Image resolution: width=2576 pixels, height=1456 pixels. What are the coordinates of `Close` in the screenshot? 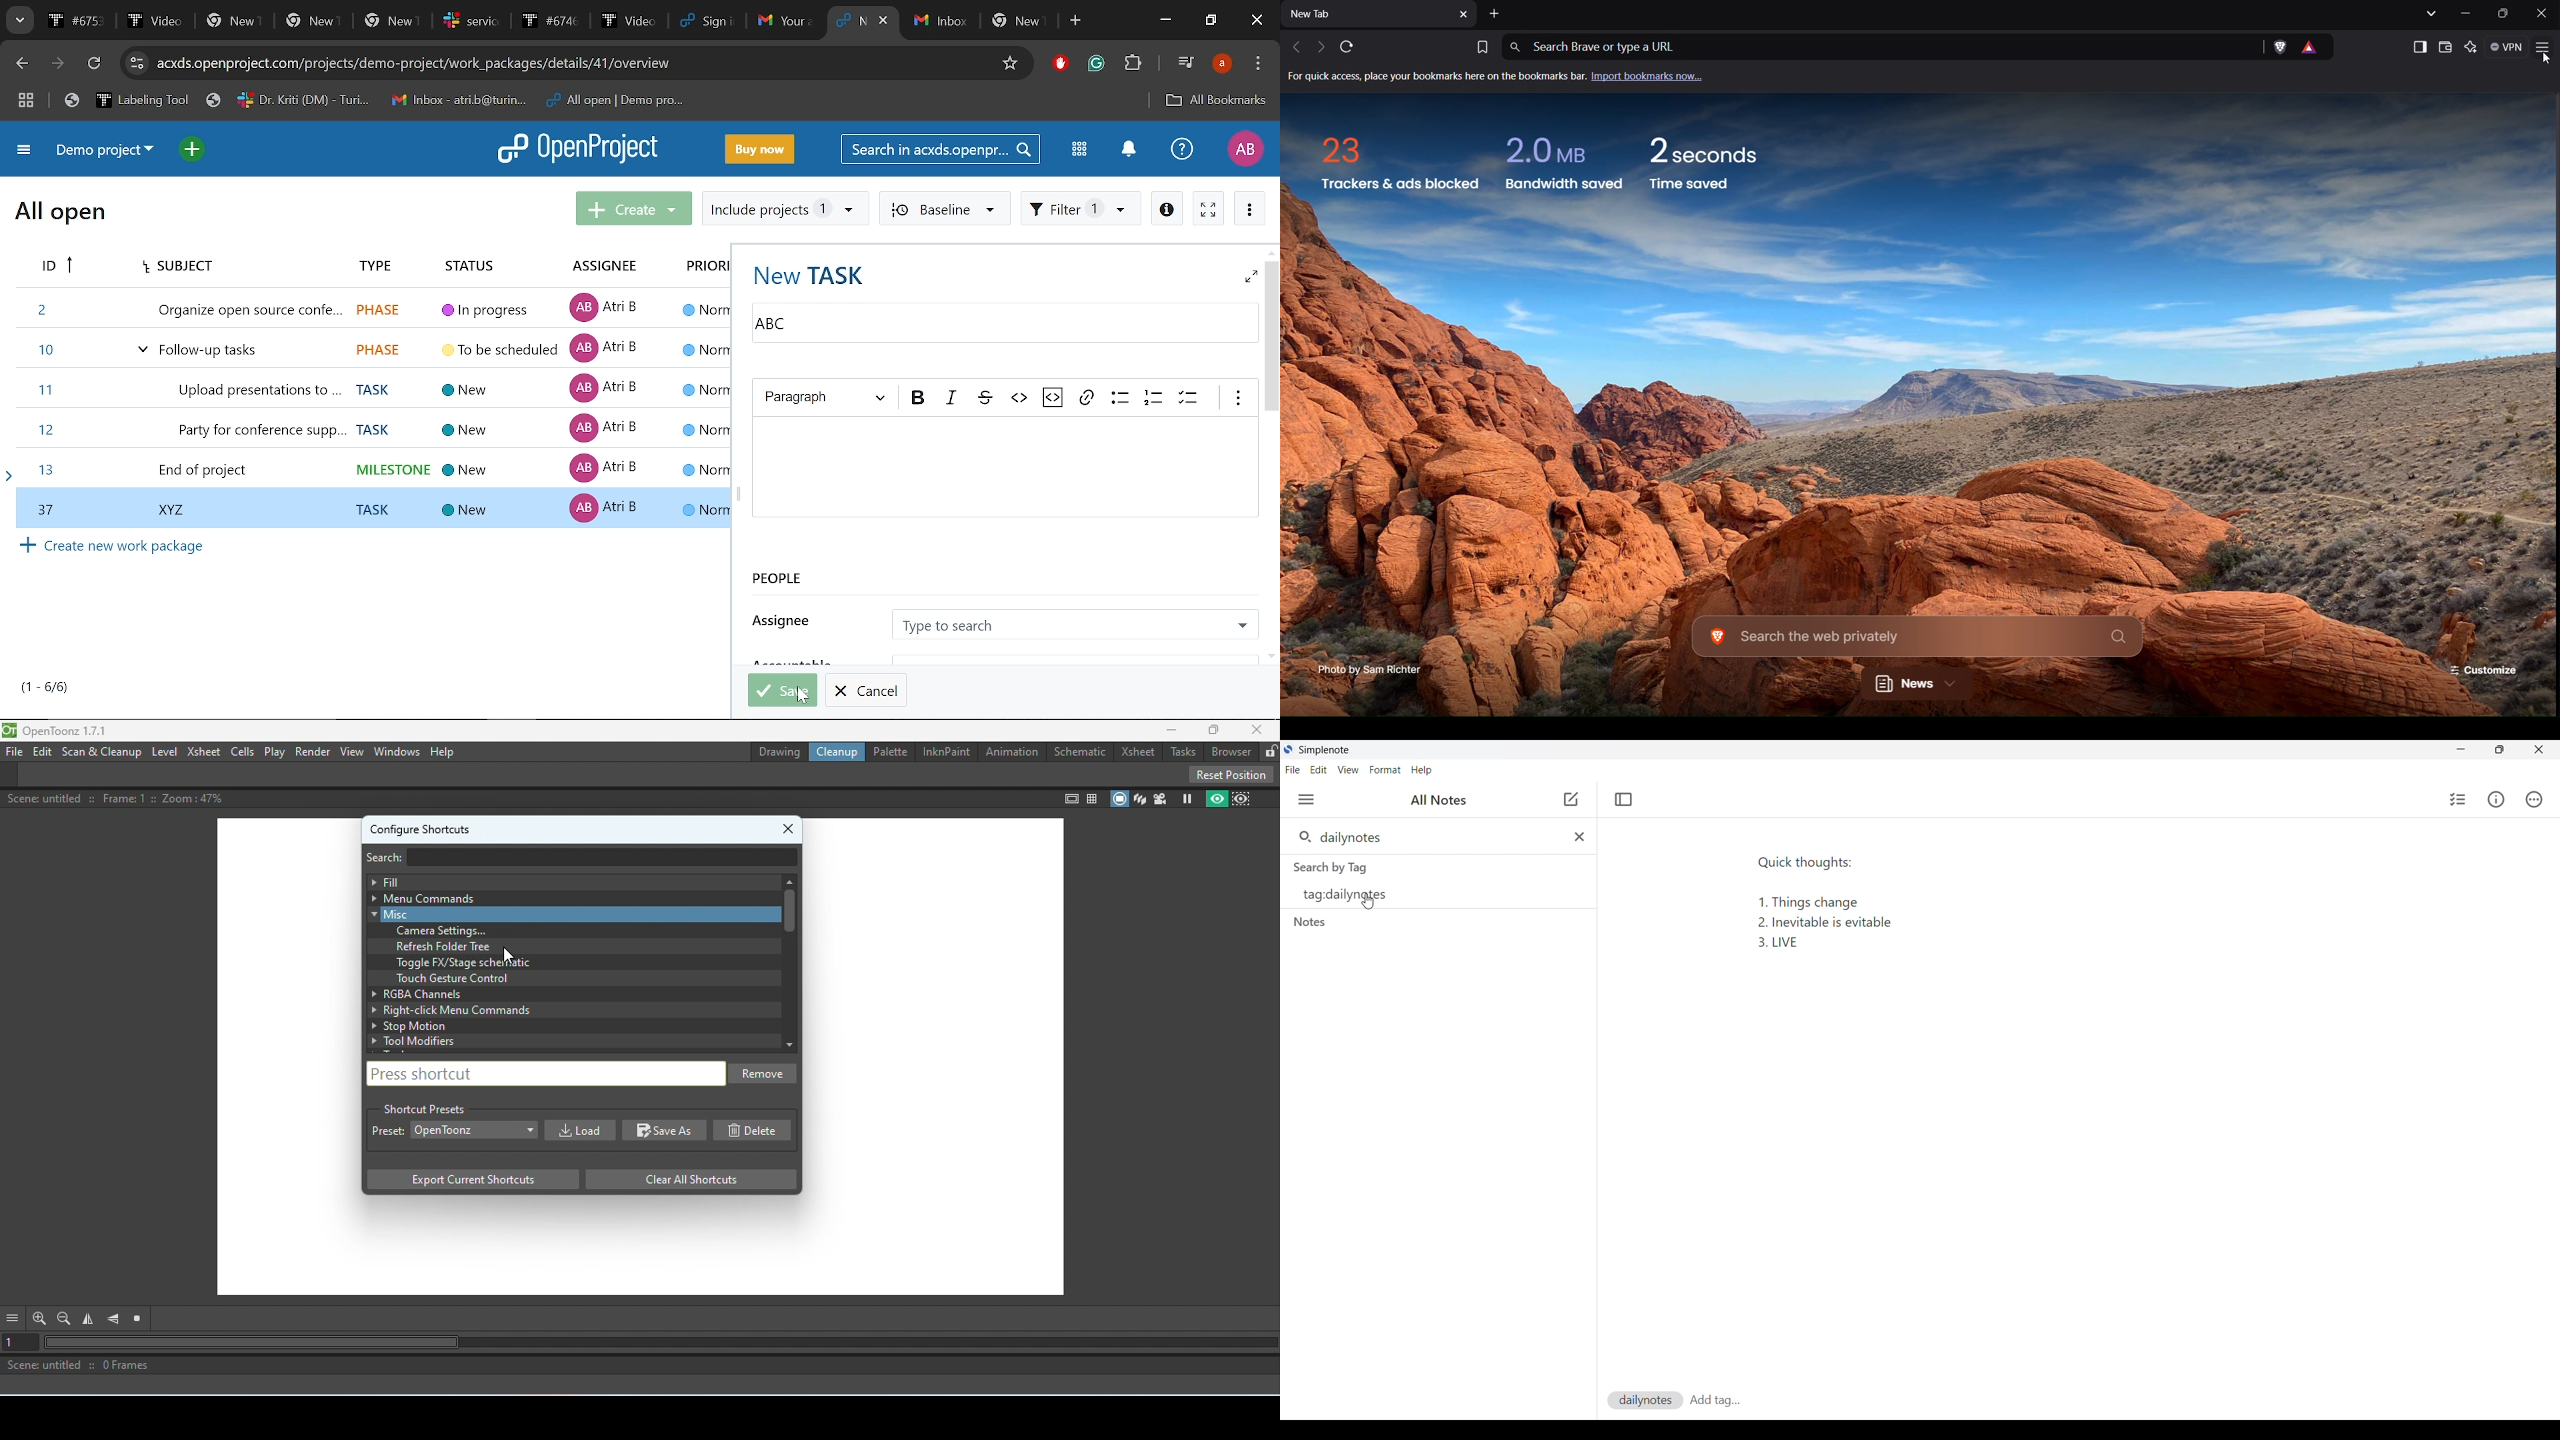 It's located at (791, 825).